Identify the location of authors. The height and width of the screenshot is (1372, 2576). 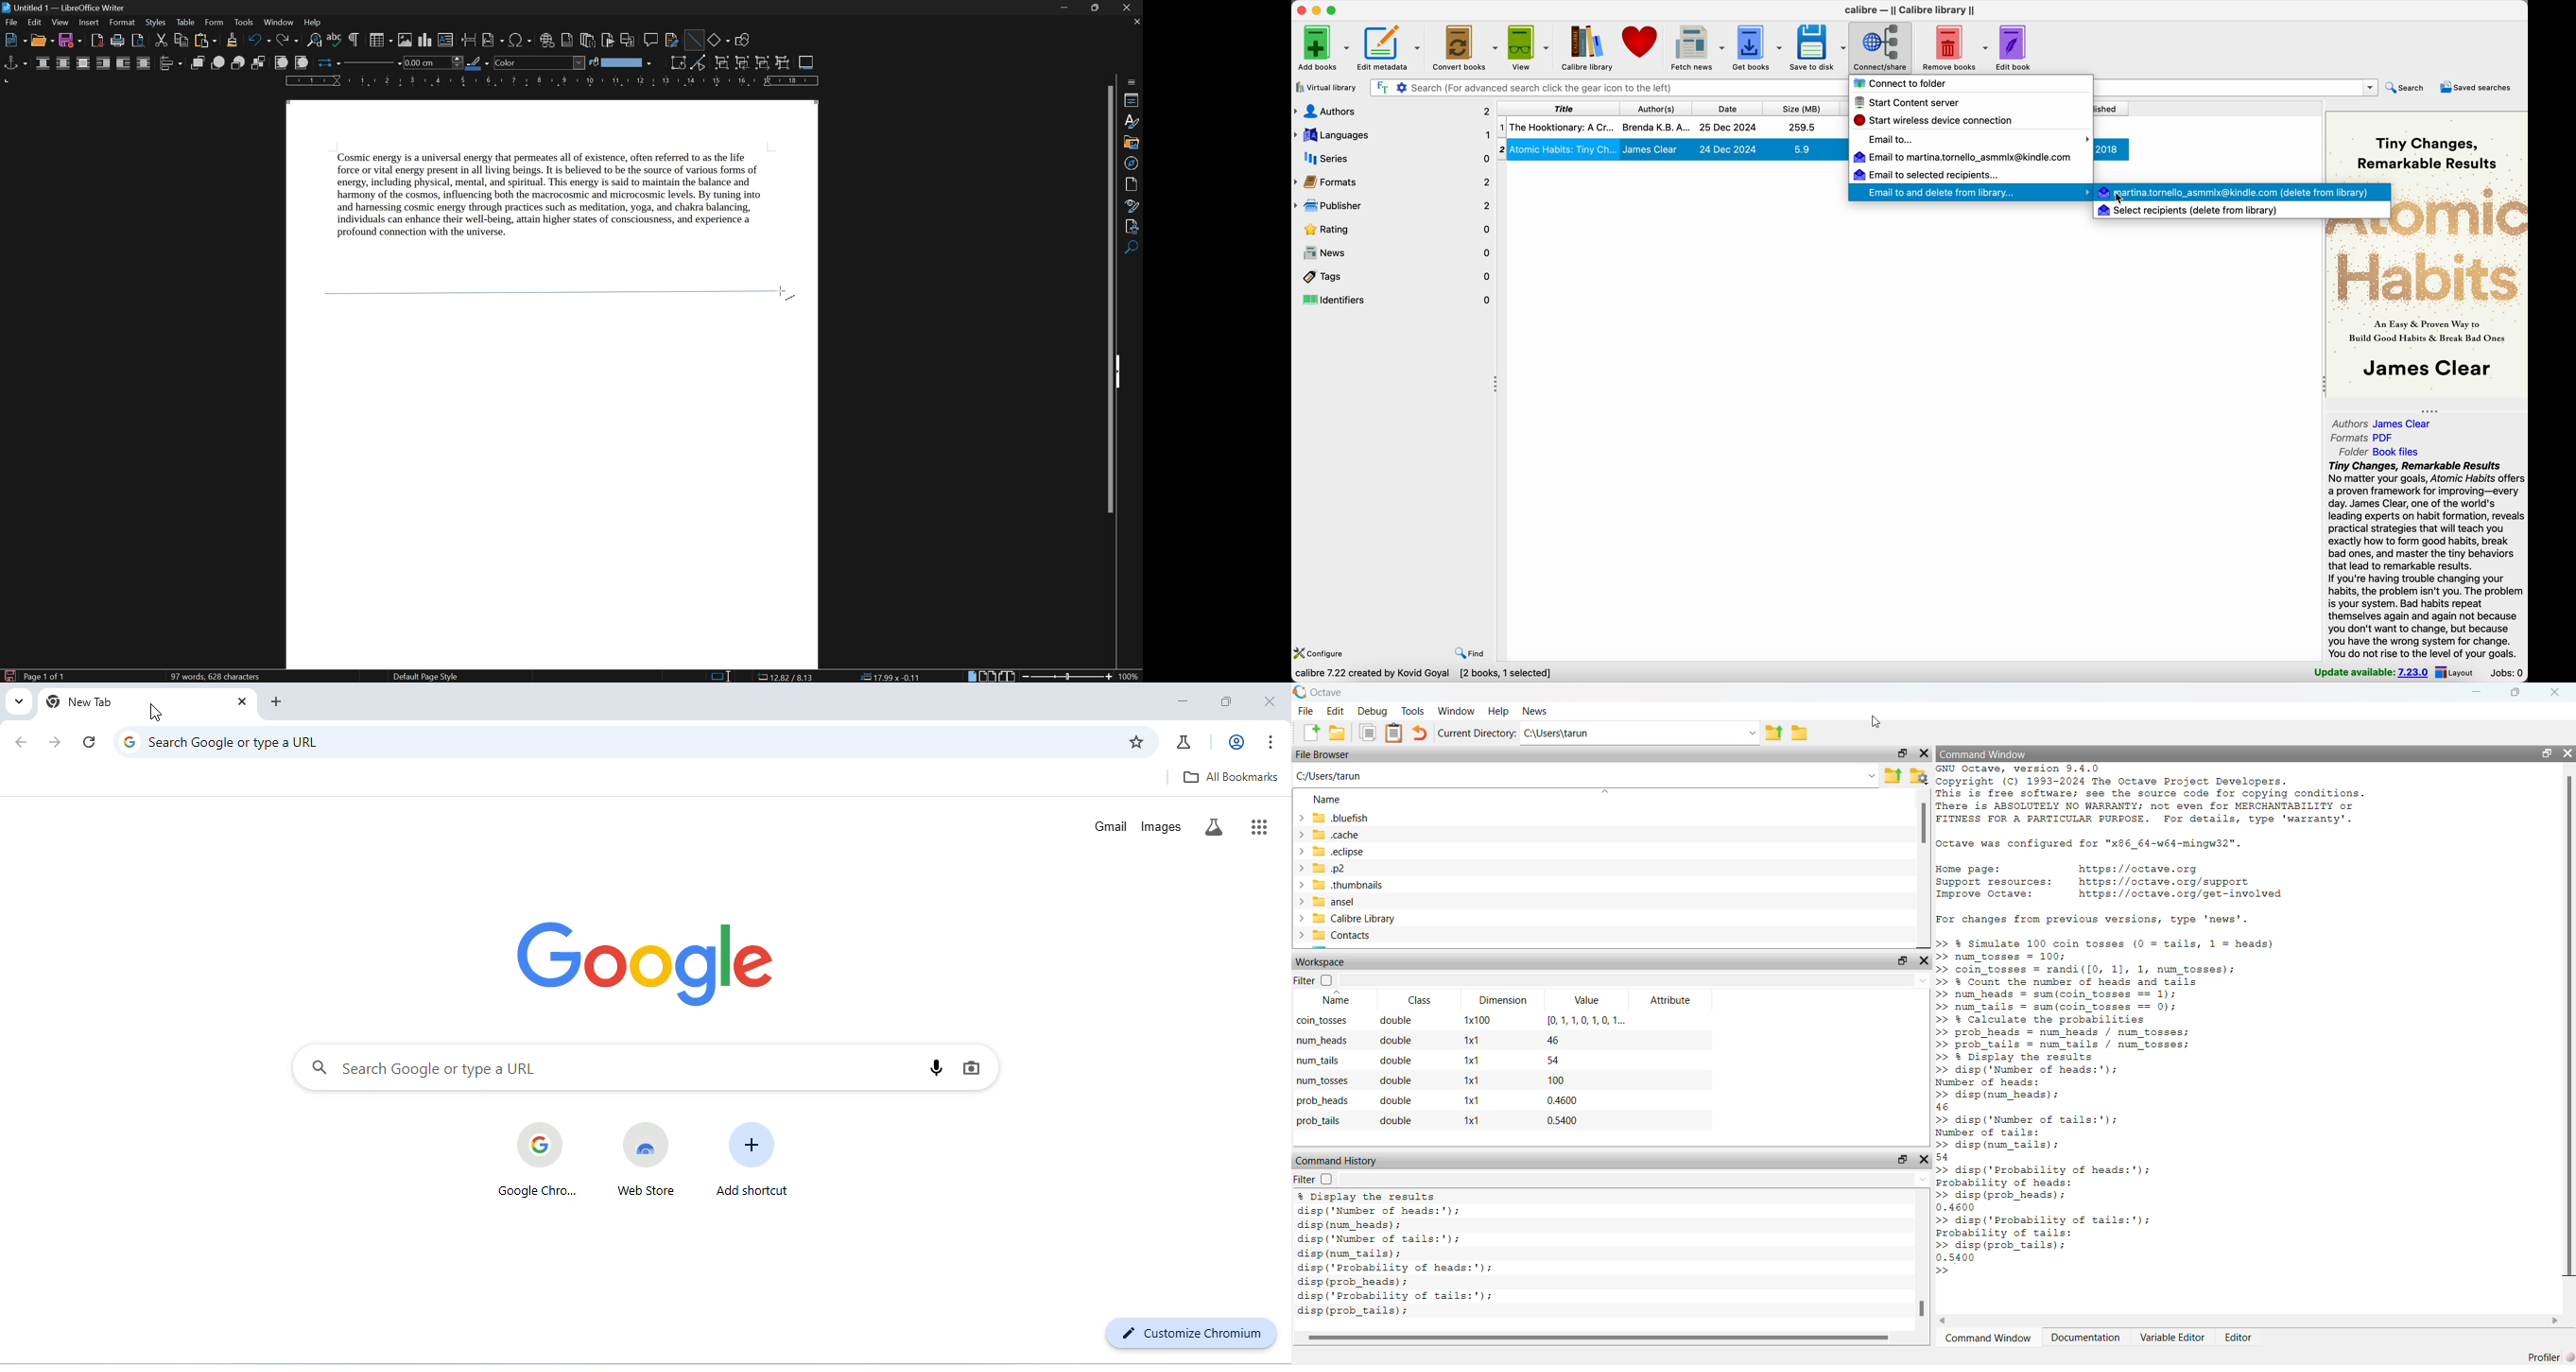
(1393, 113).